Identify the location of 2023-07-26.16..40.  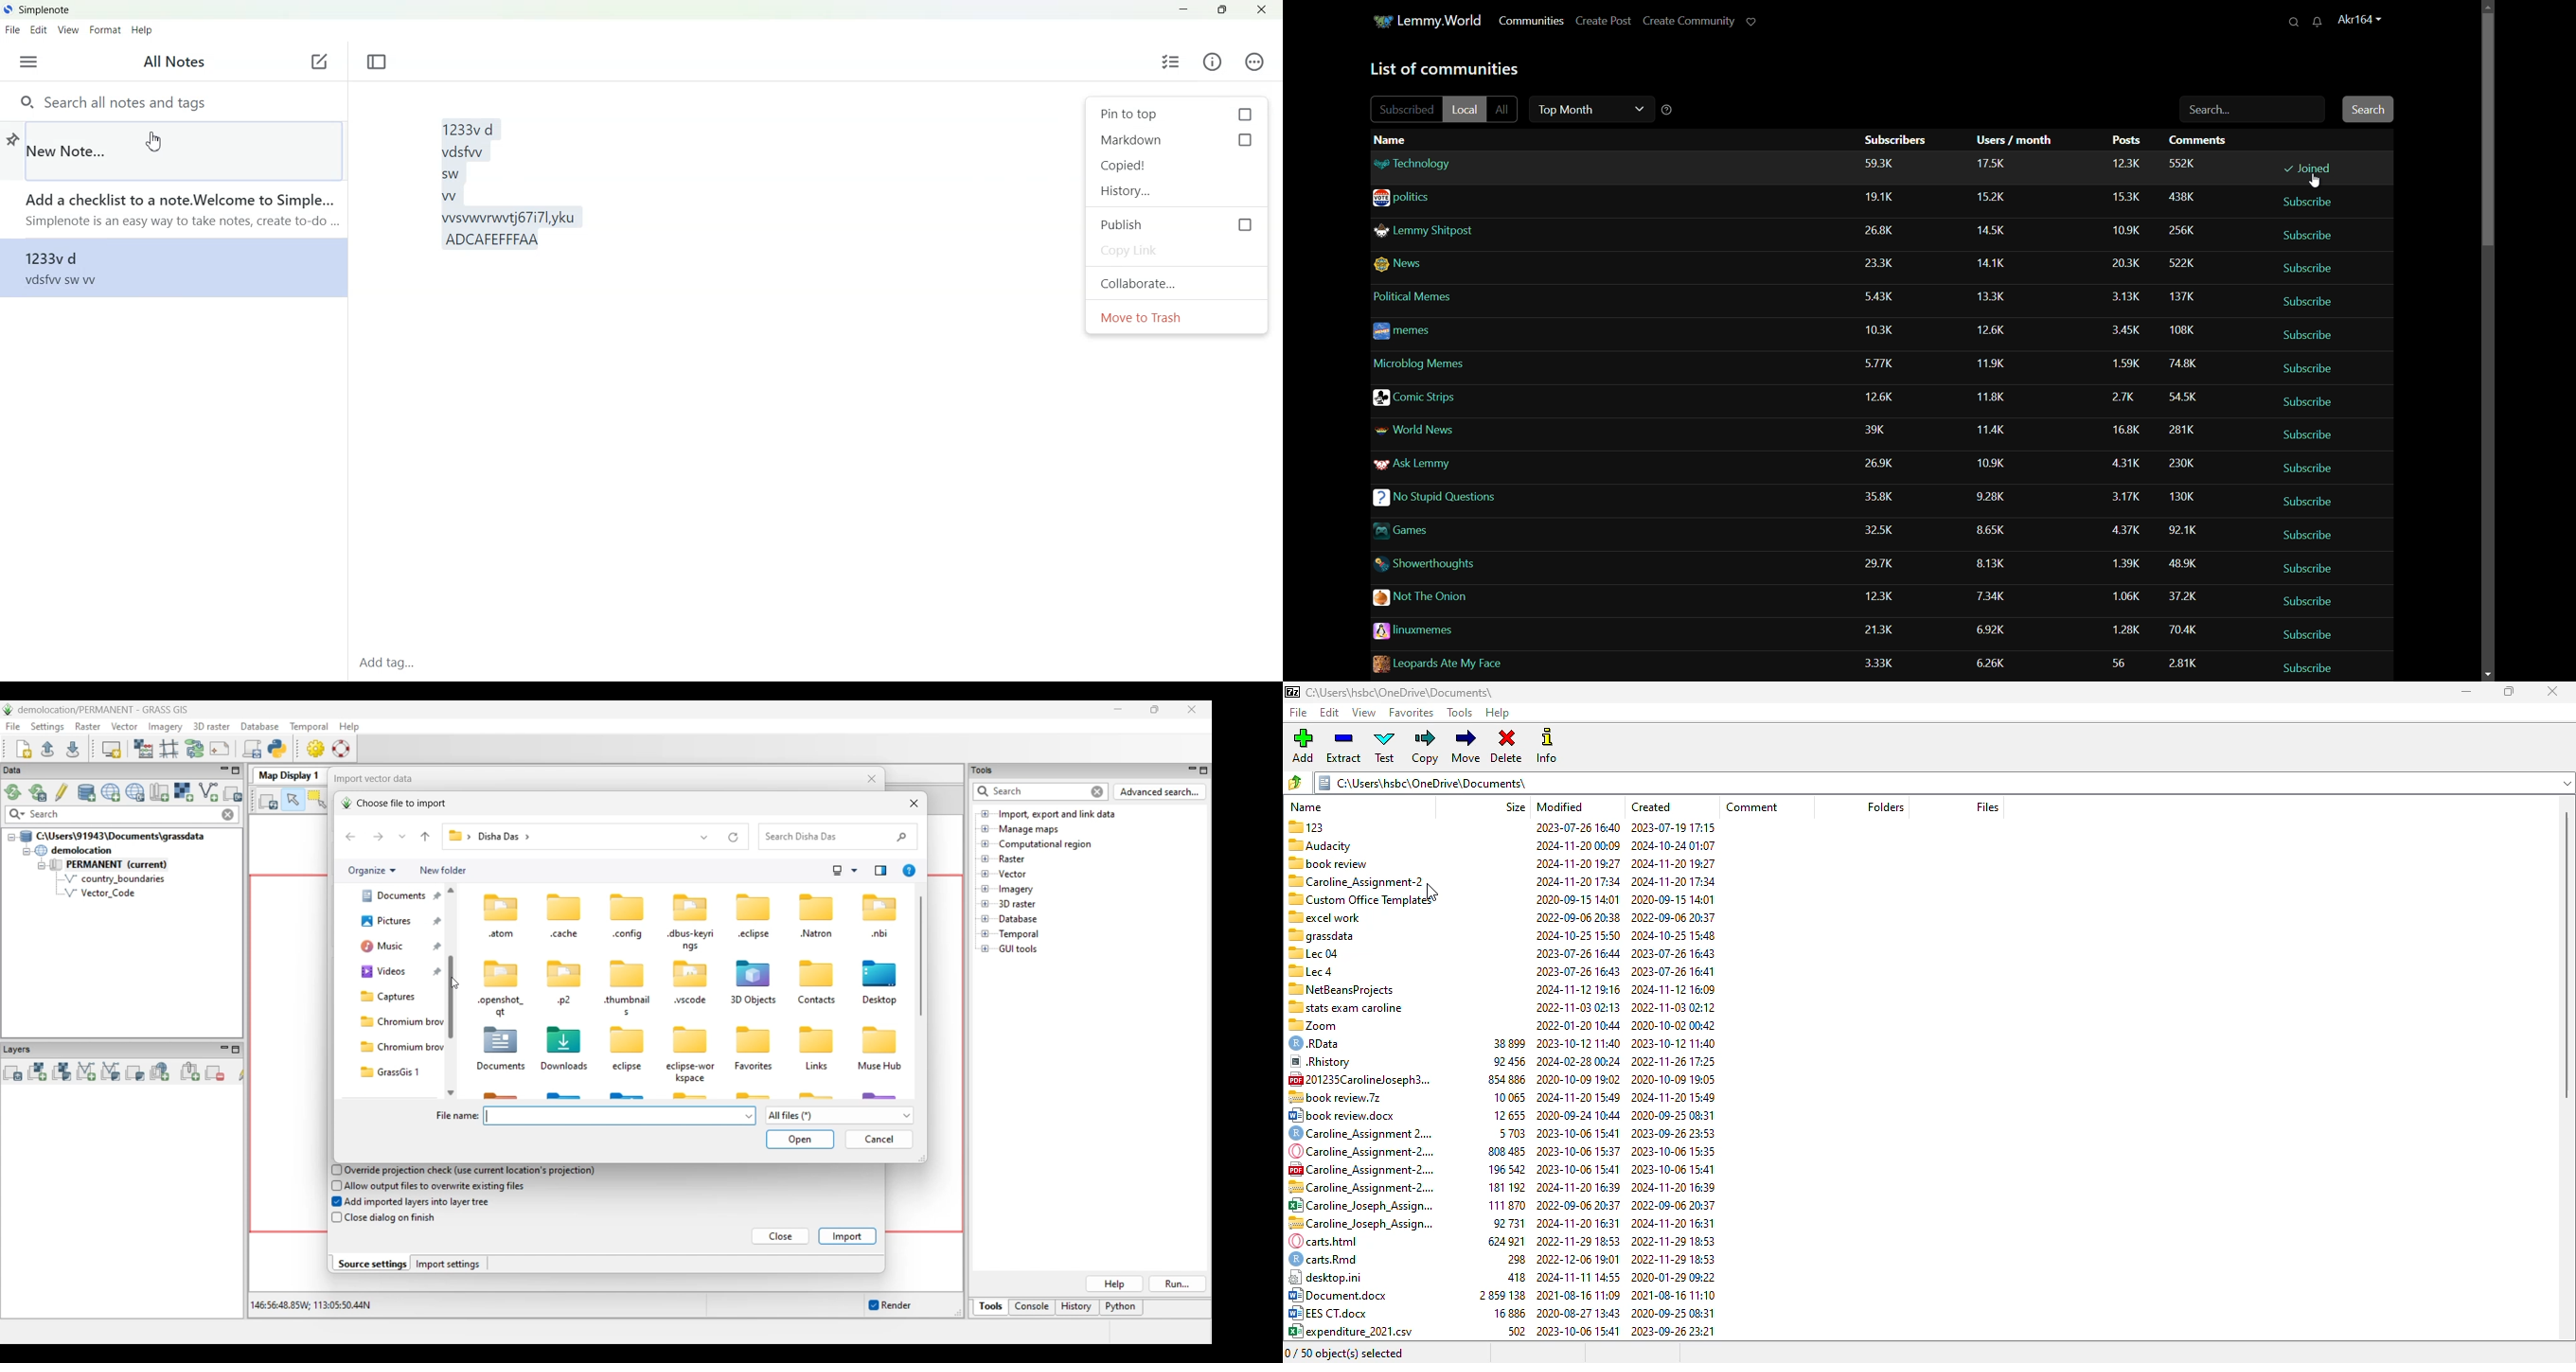
(1576, 826).